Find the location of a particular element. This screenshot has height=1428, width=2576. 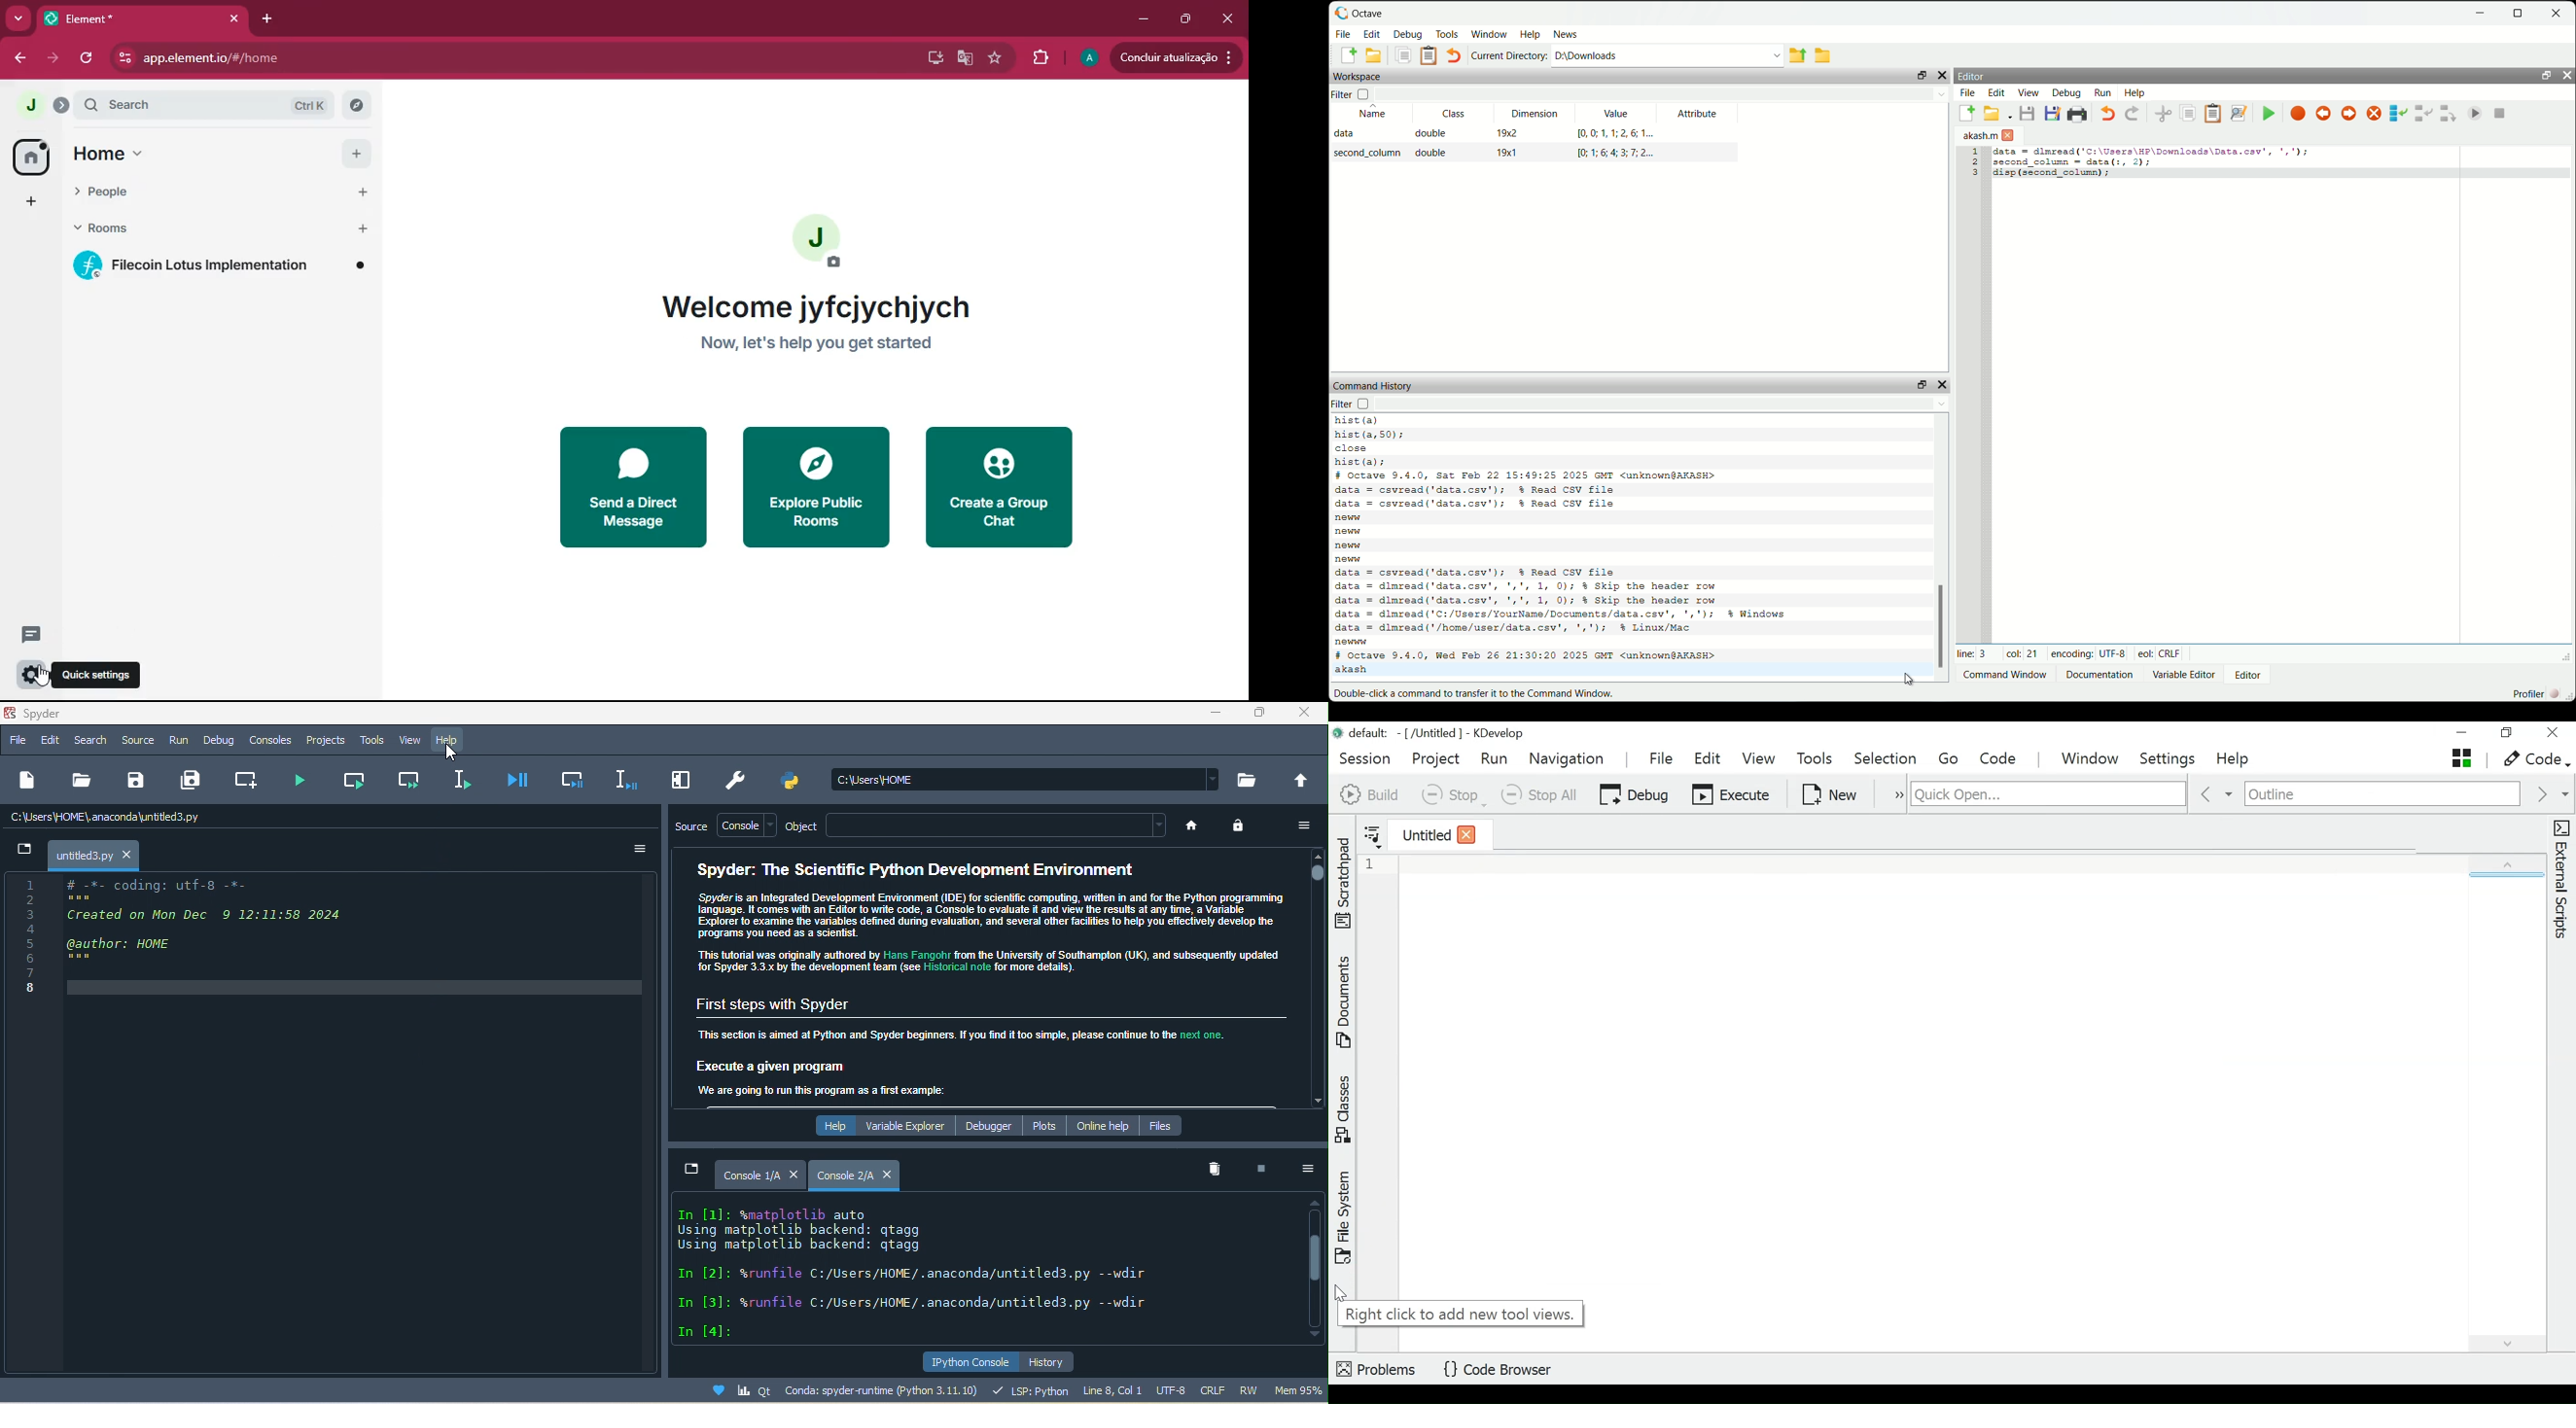

conda spyder runtime is located at coordinates (831, 1391).